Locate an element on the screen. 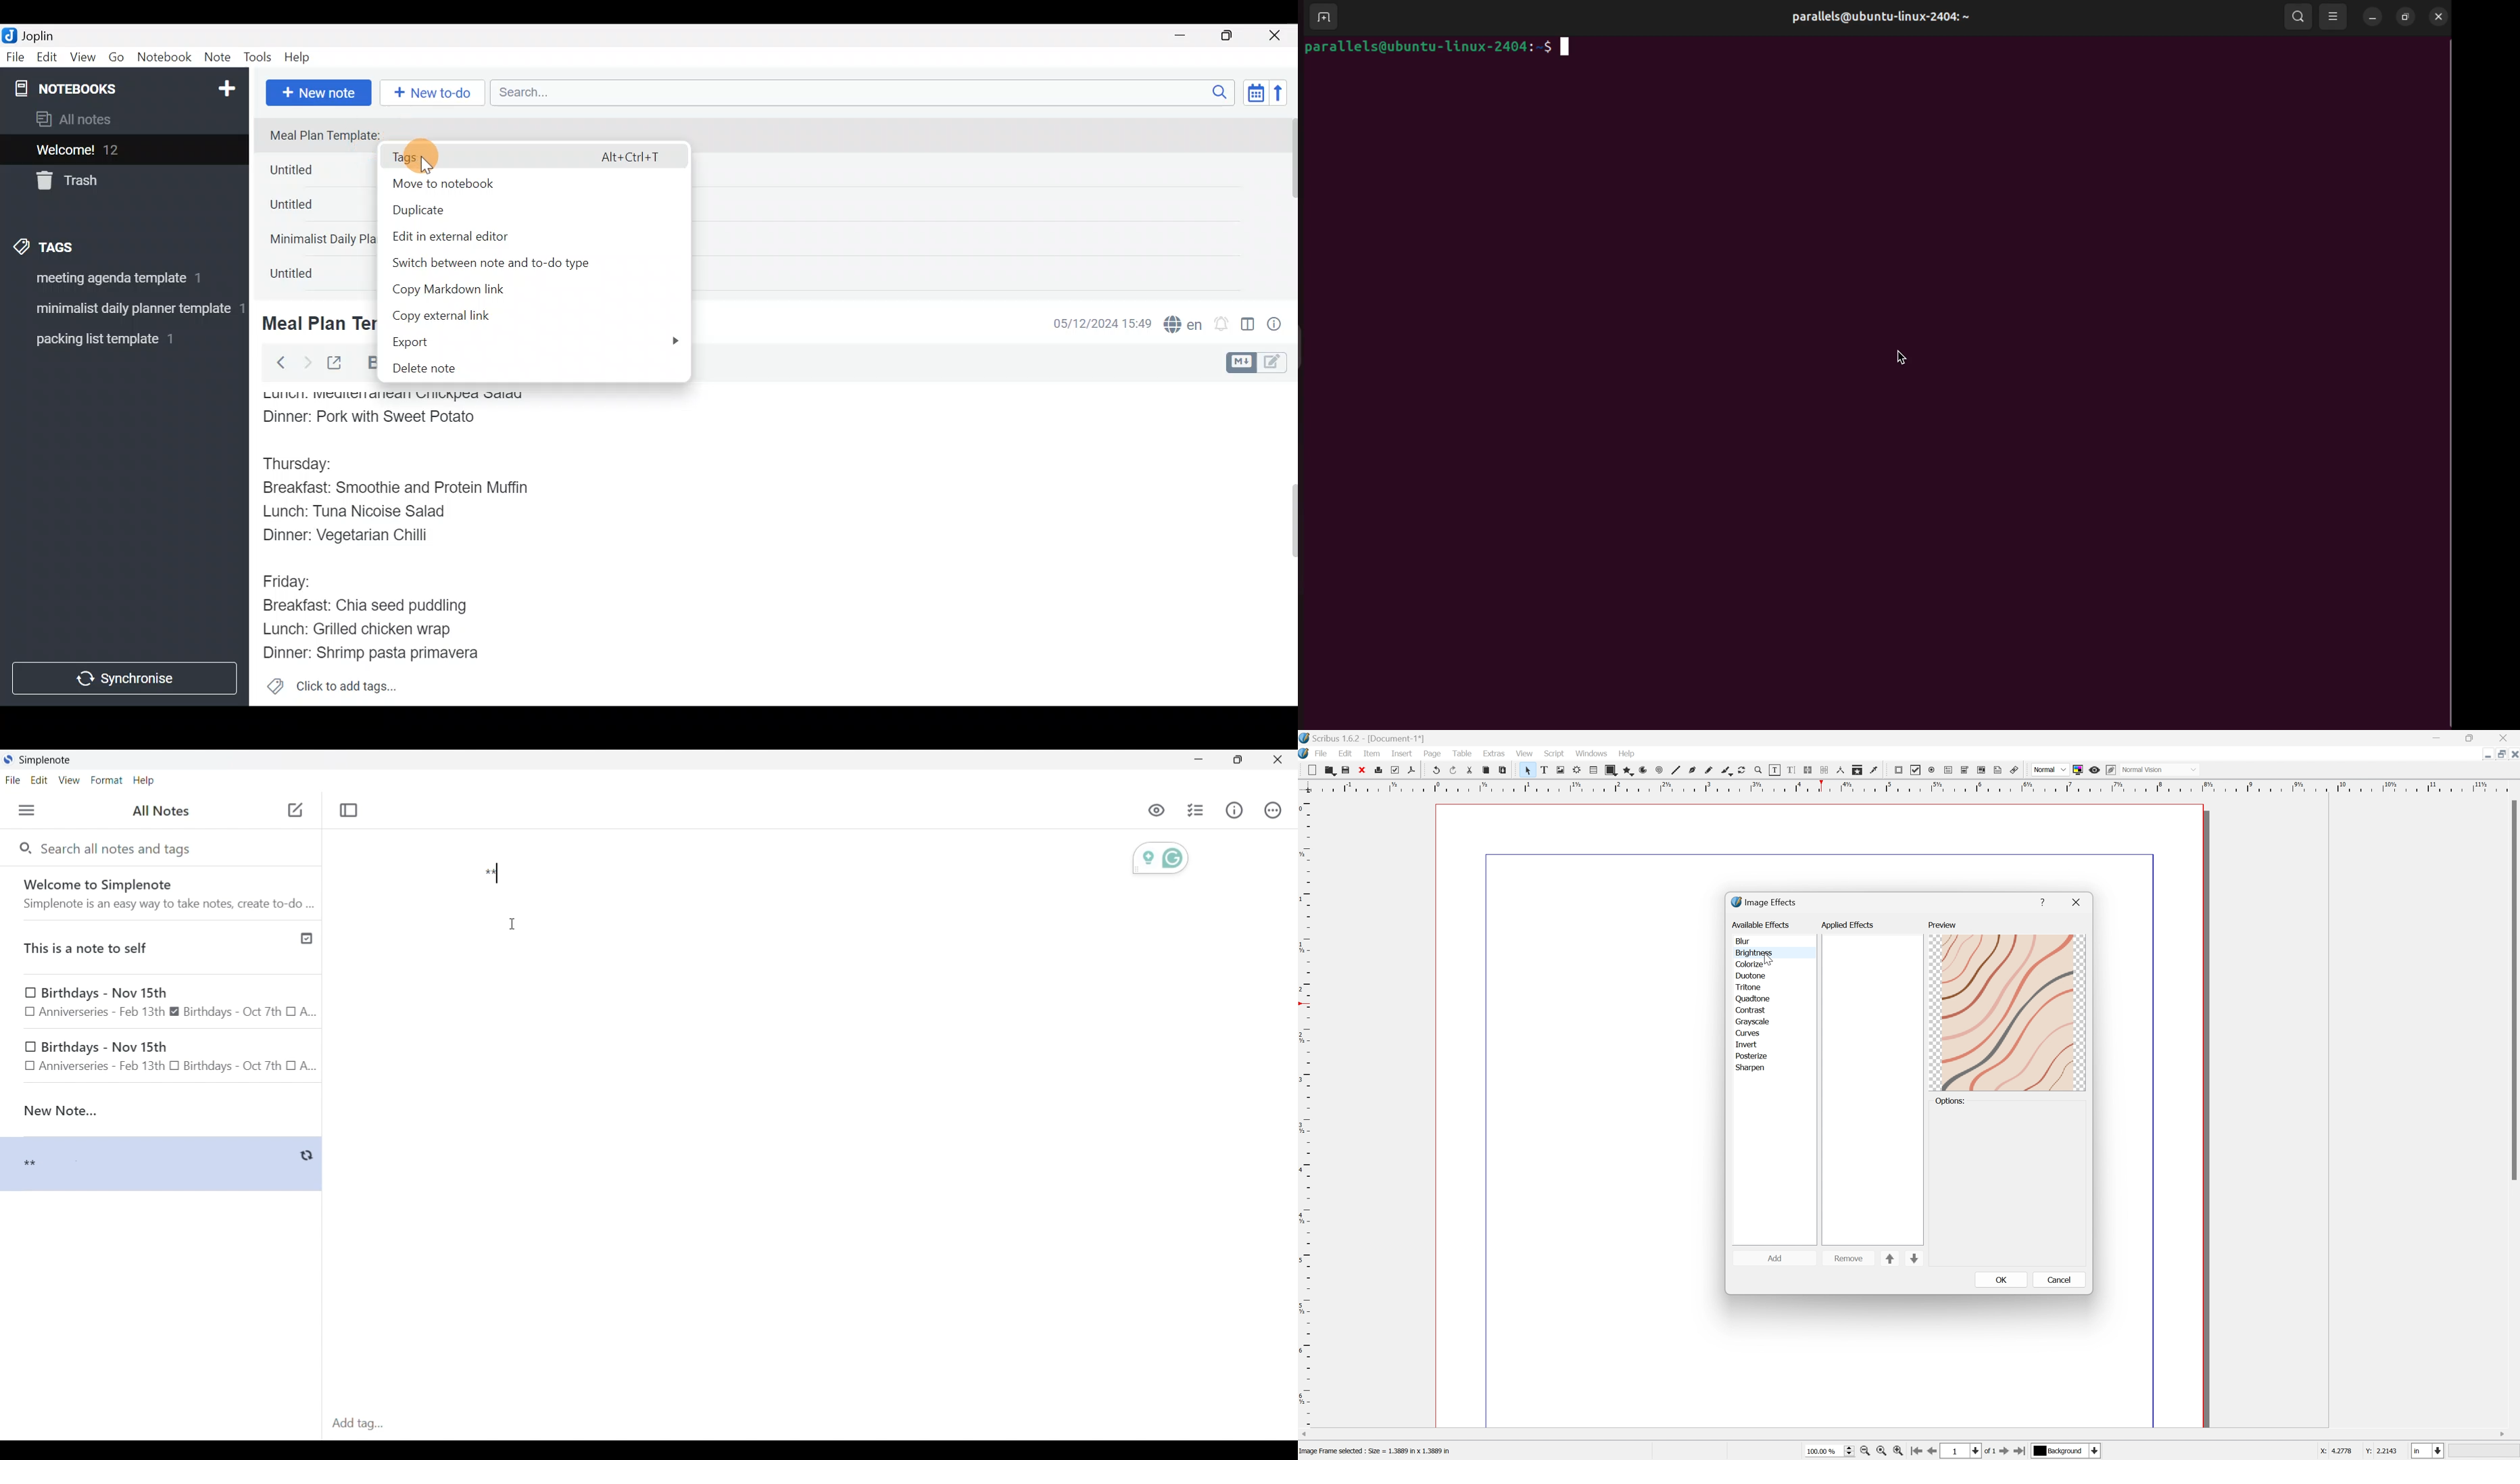  Close is located at coordinates (1277, 36).